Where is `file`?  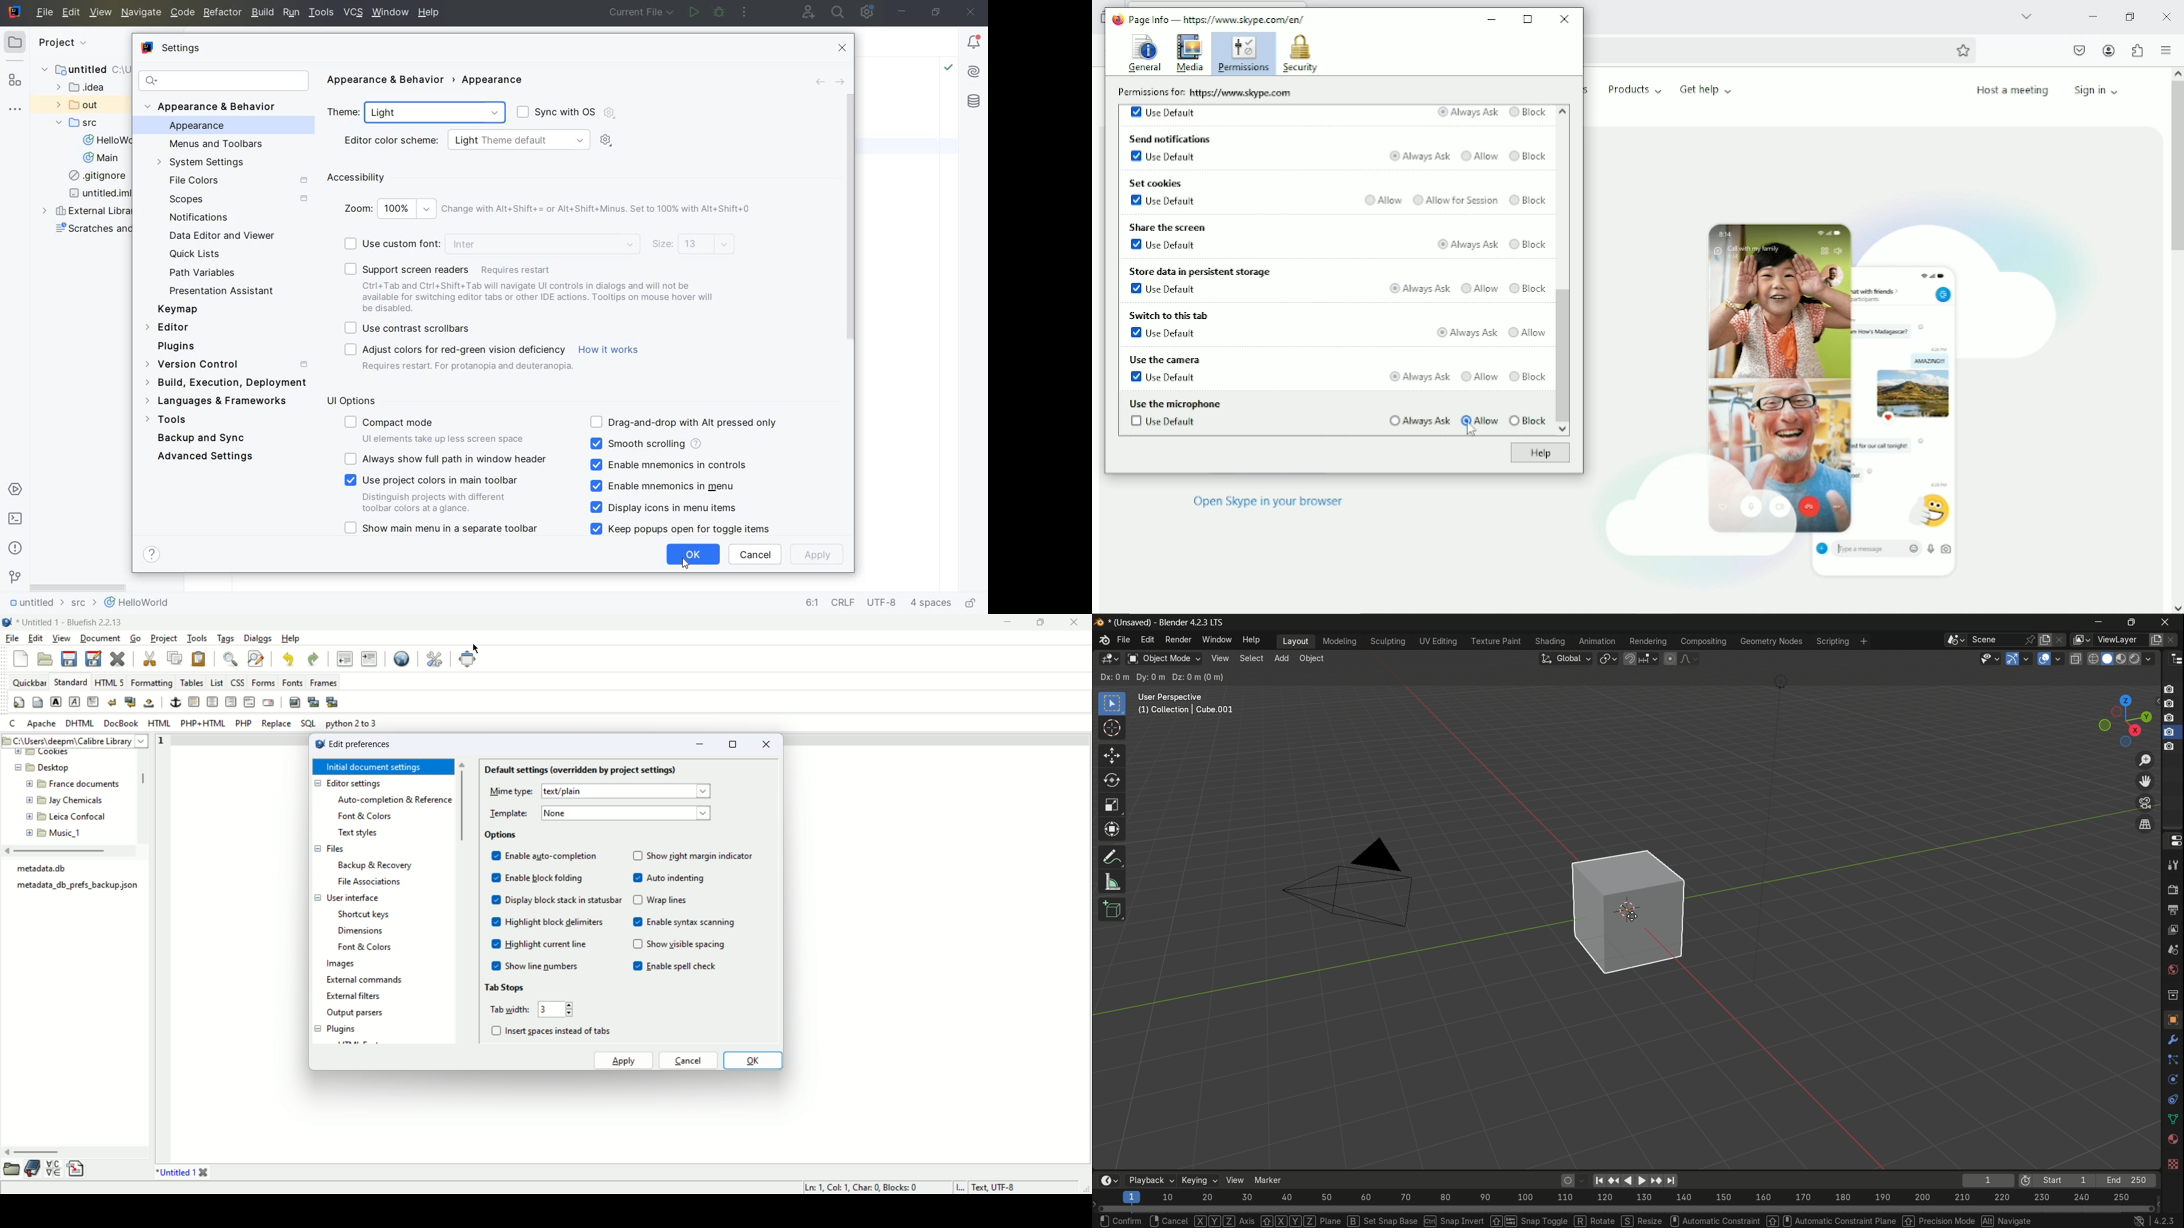
file is located at coordinates (12, 638).